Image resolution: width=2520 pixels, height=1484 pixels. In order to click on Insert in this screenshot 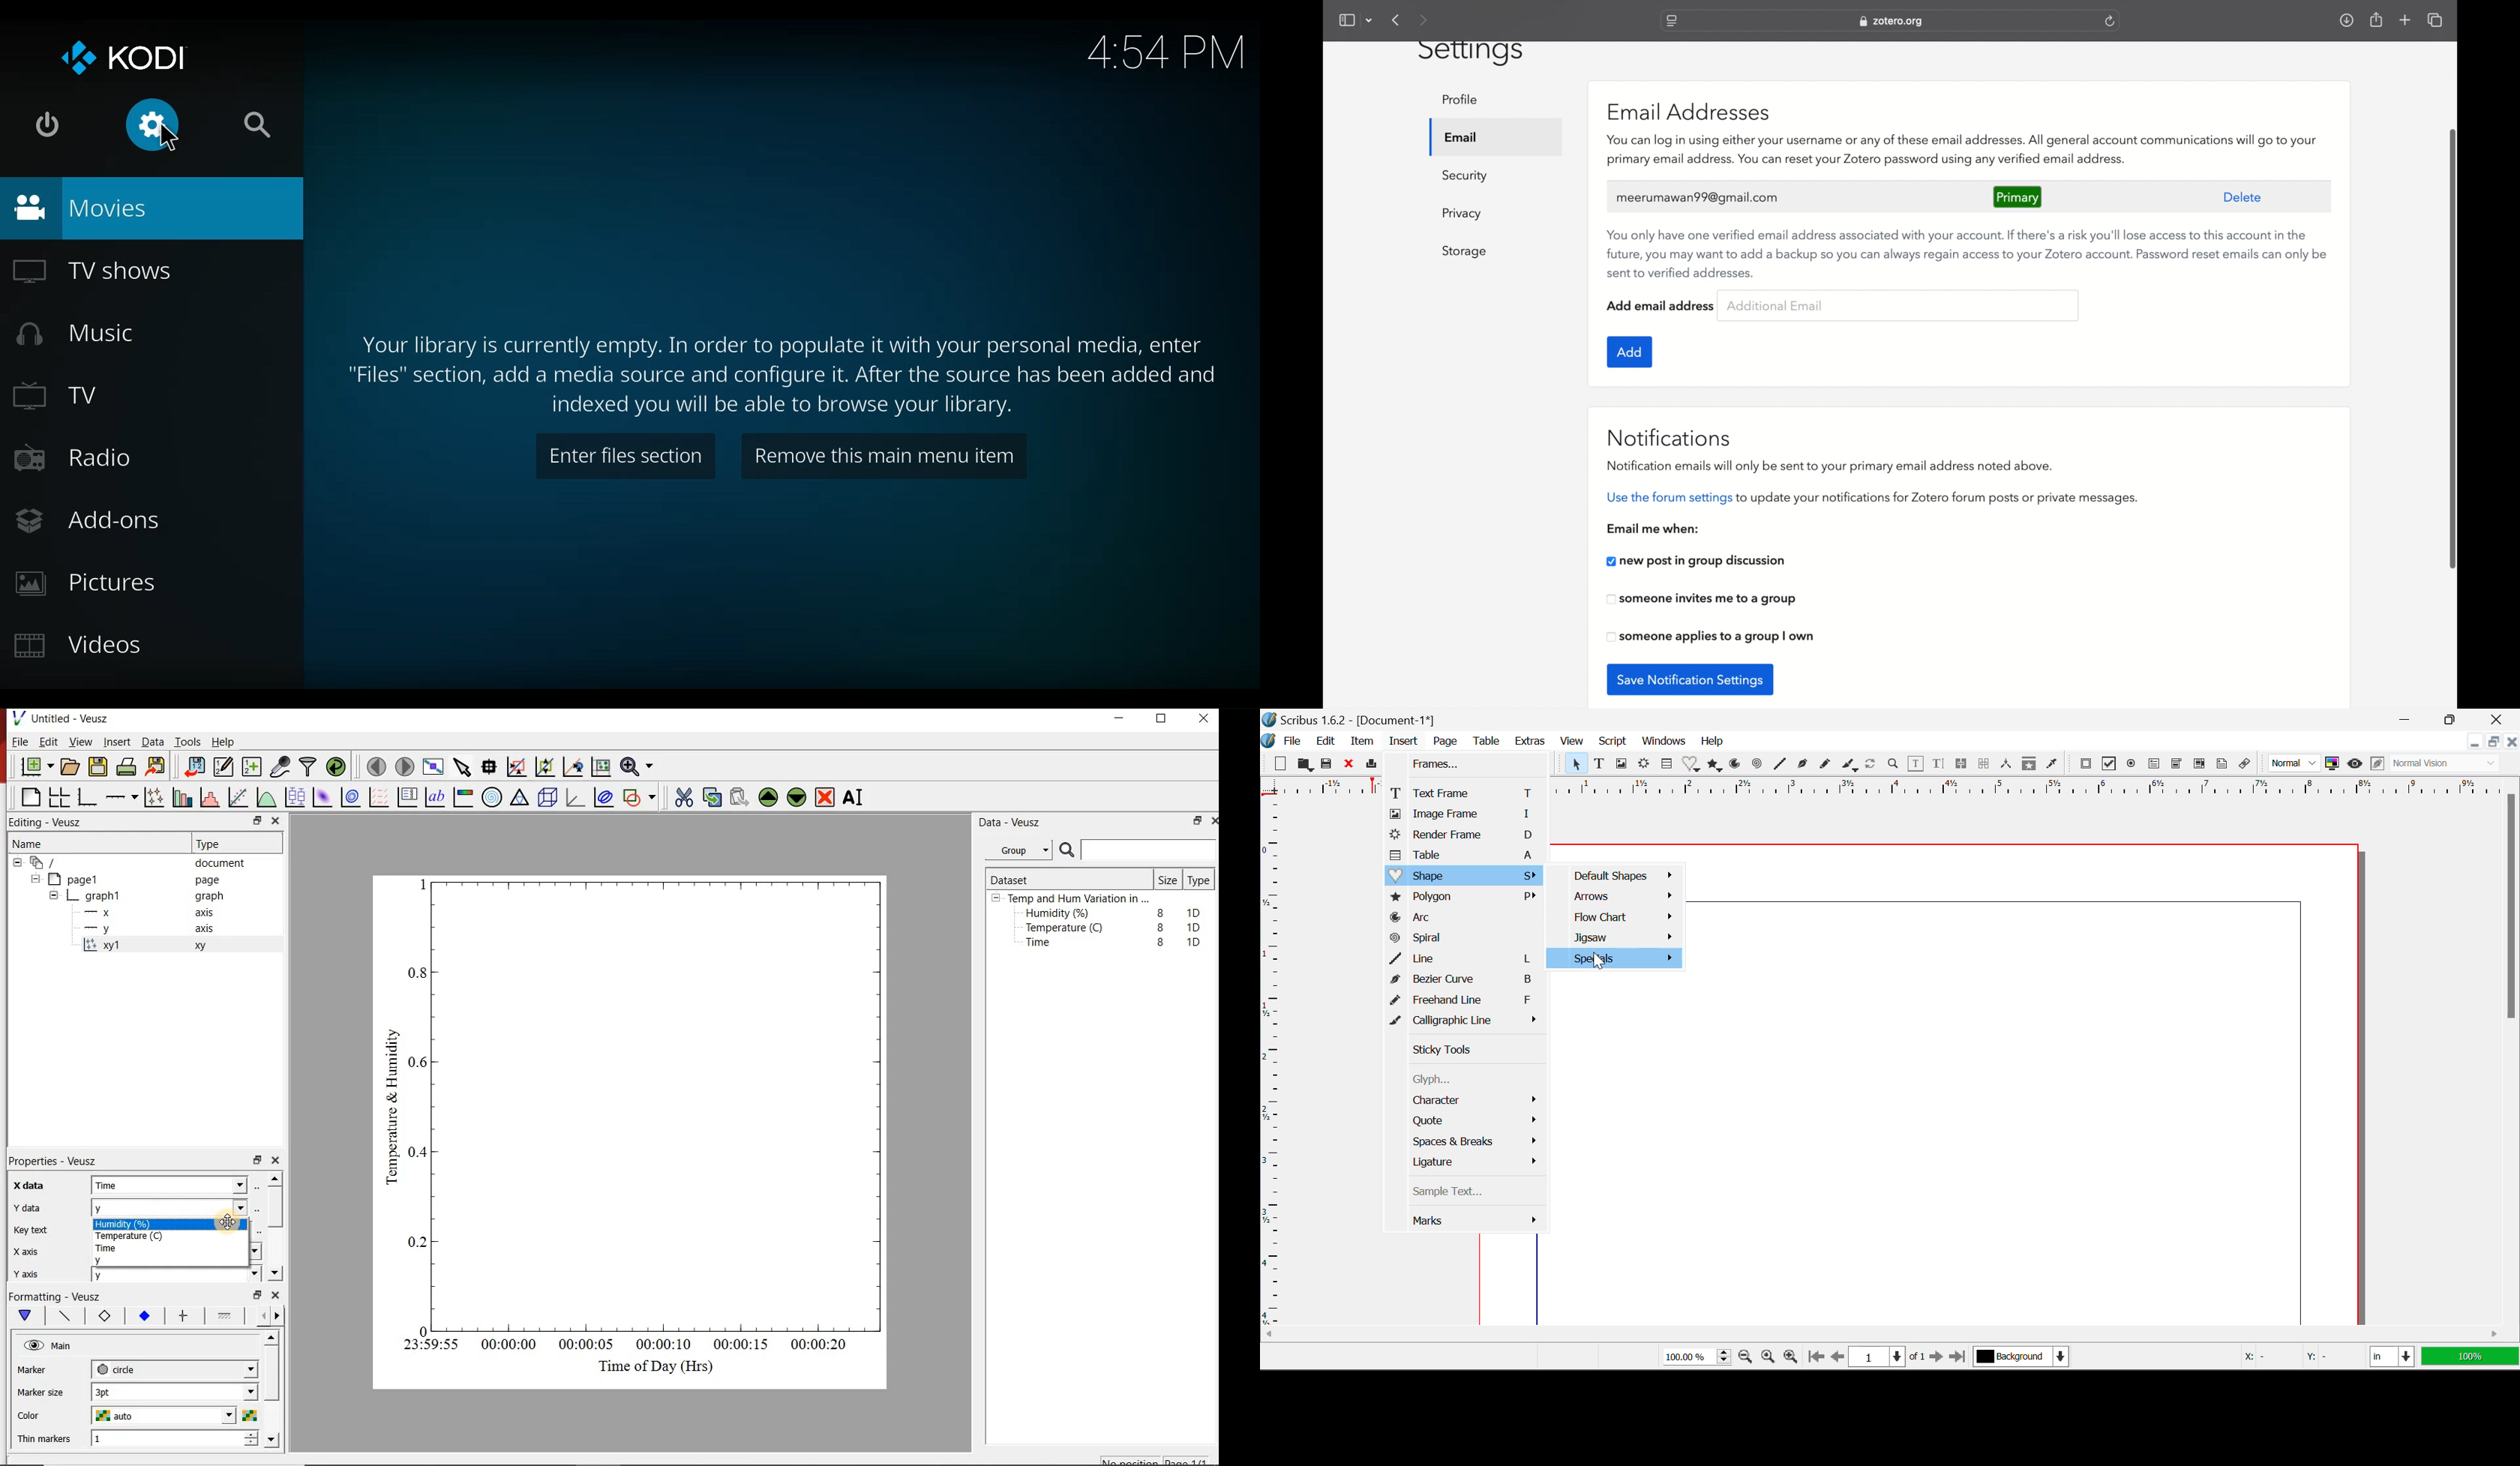, I will do `click(1402, 741)`.